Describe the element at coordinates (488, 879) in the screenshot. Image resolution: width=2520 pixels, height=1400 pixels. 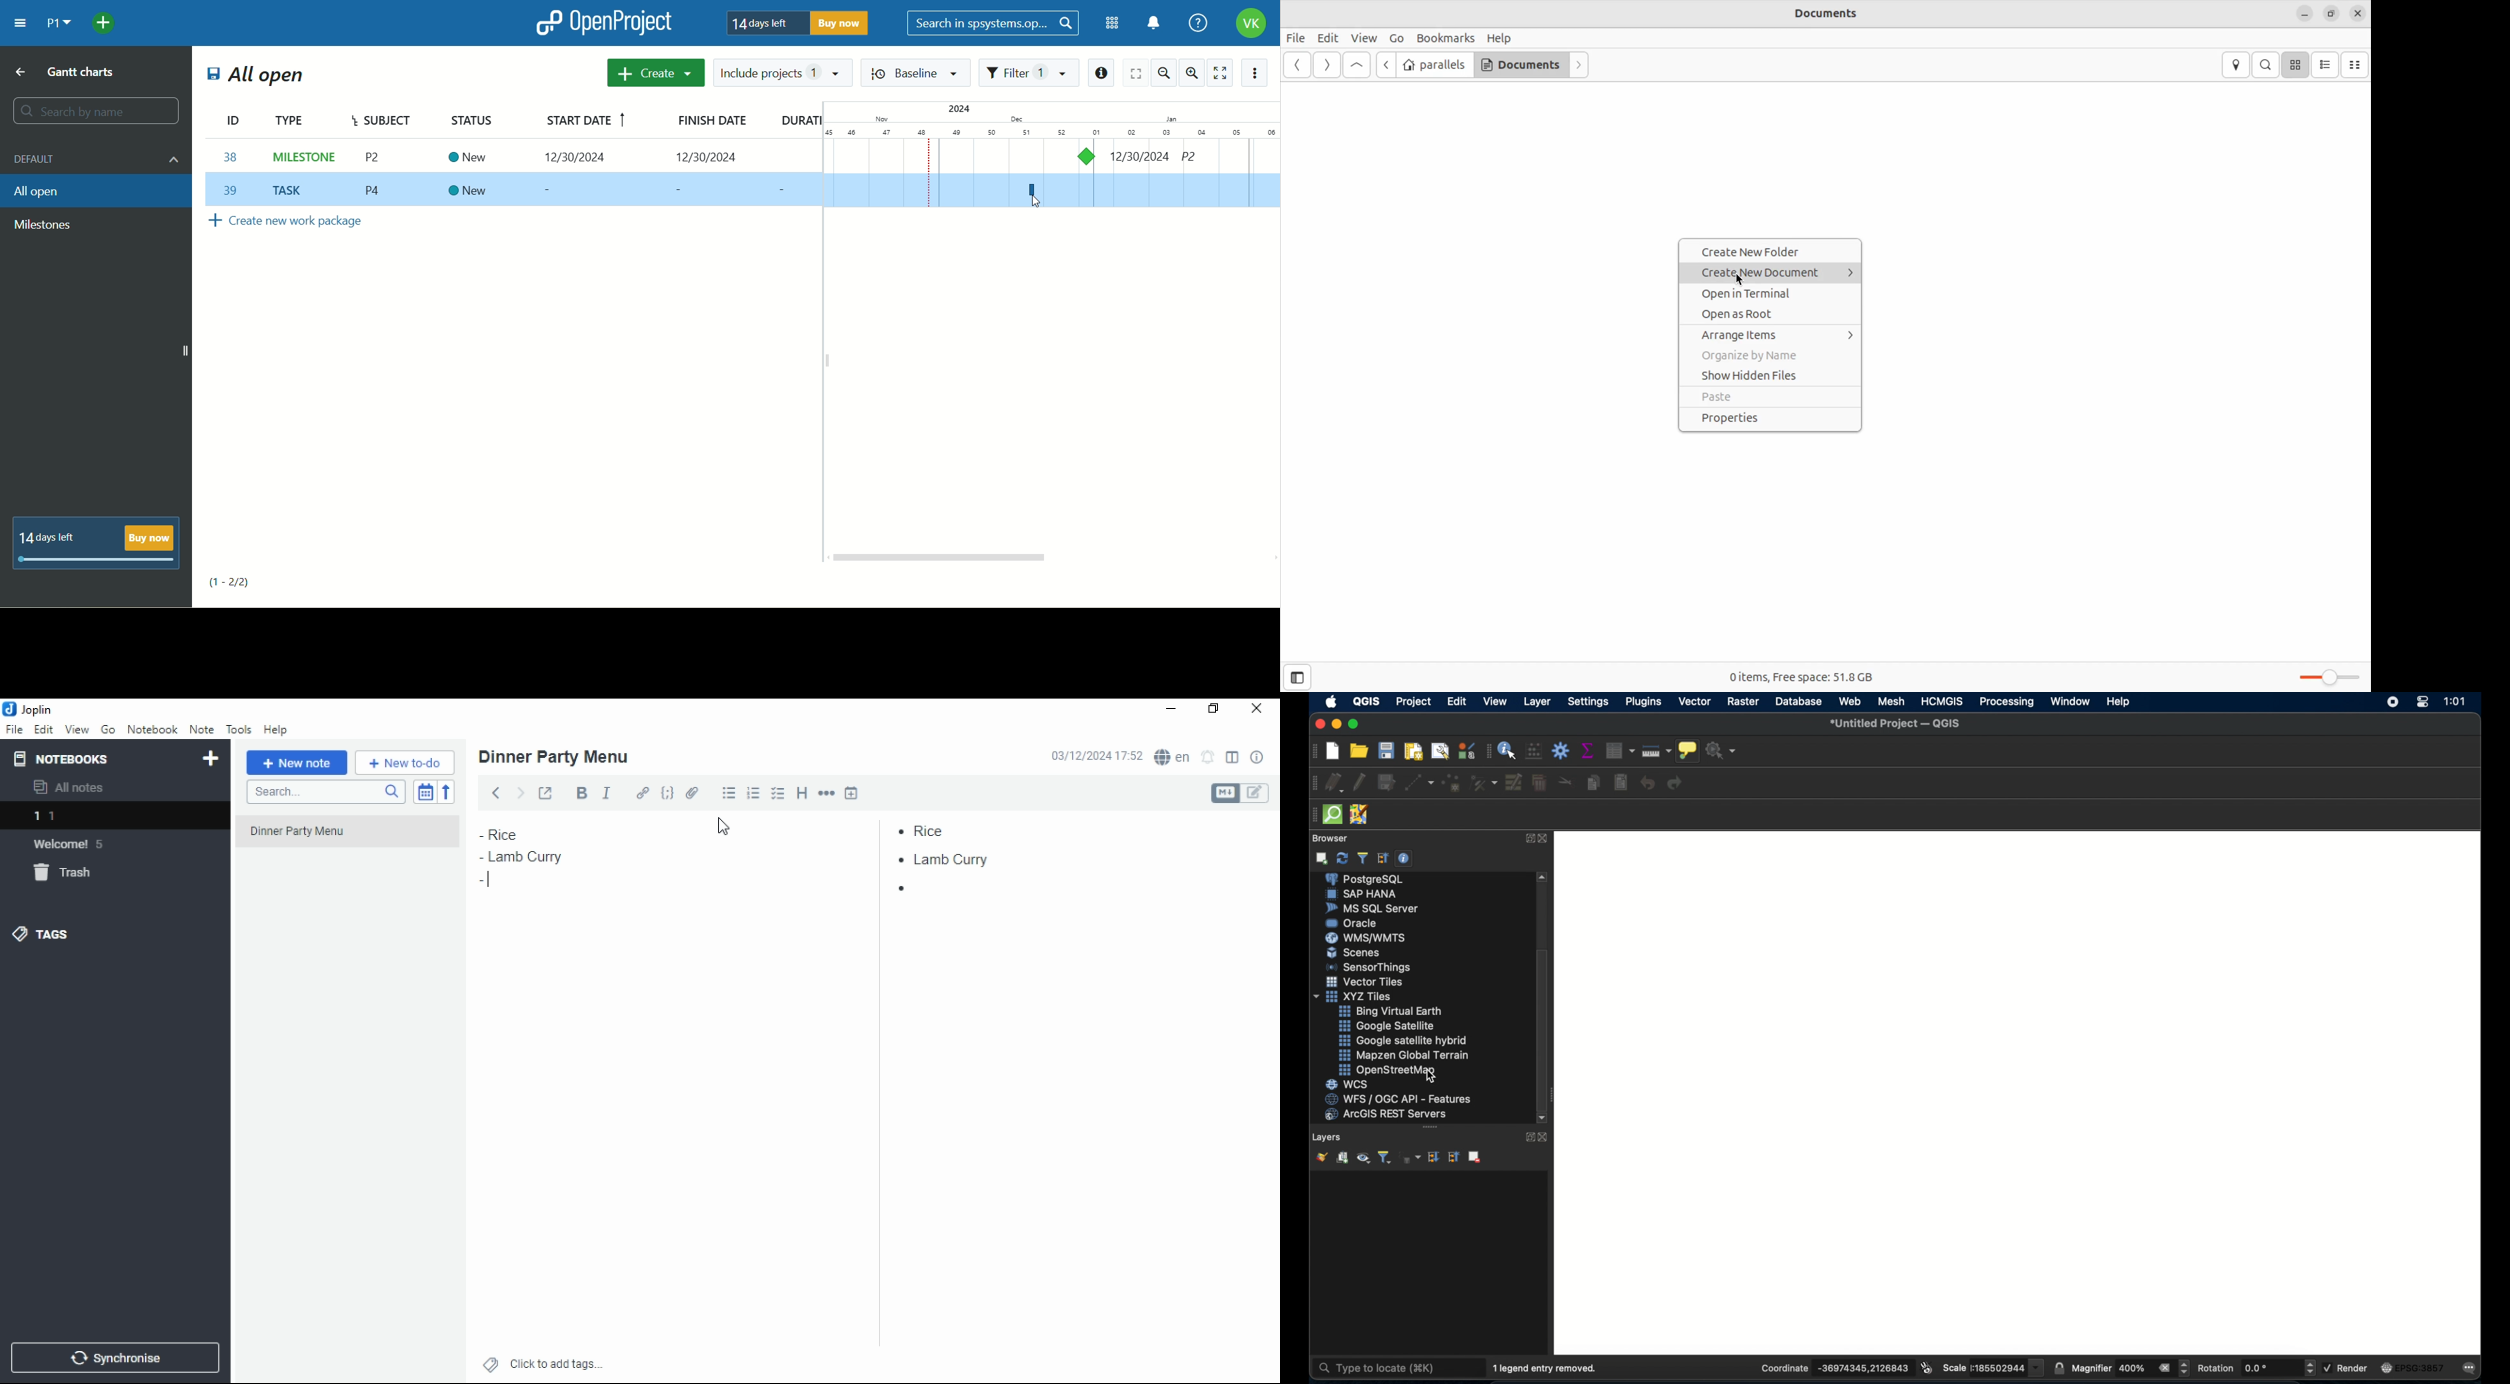
I see `Text cursor` at that location.